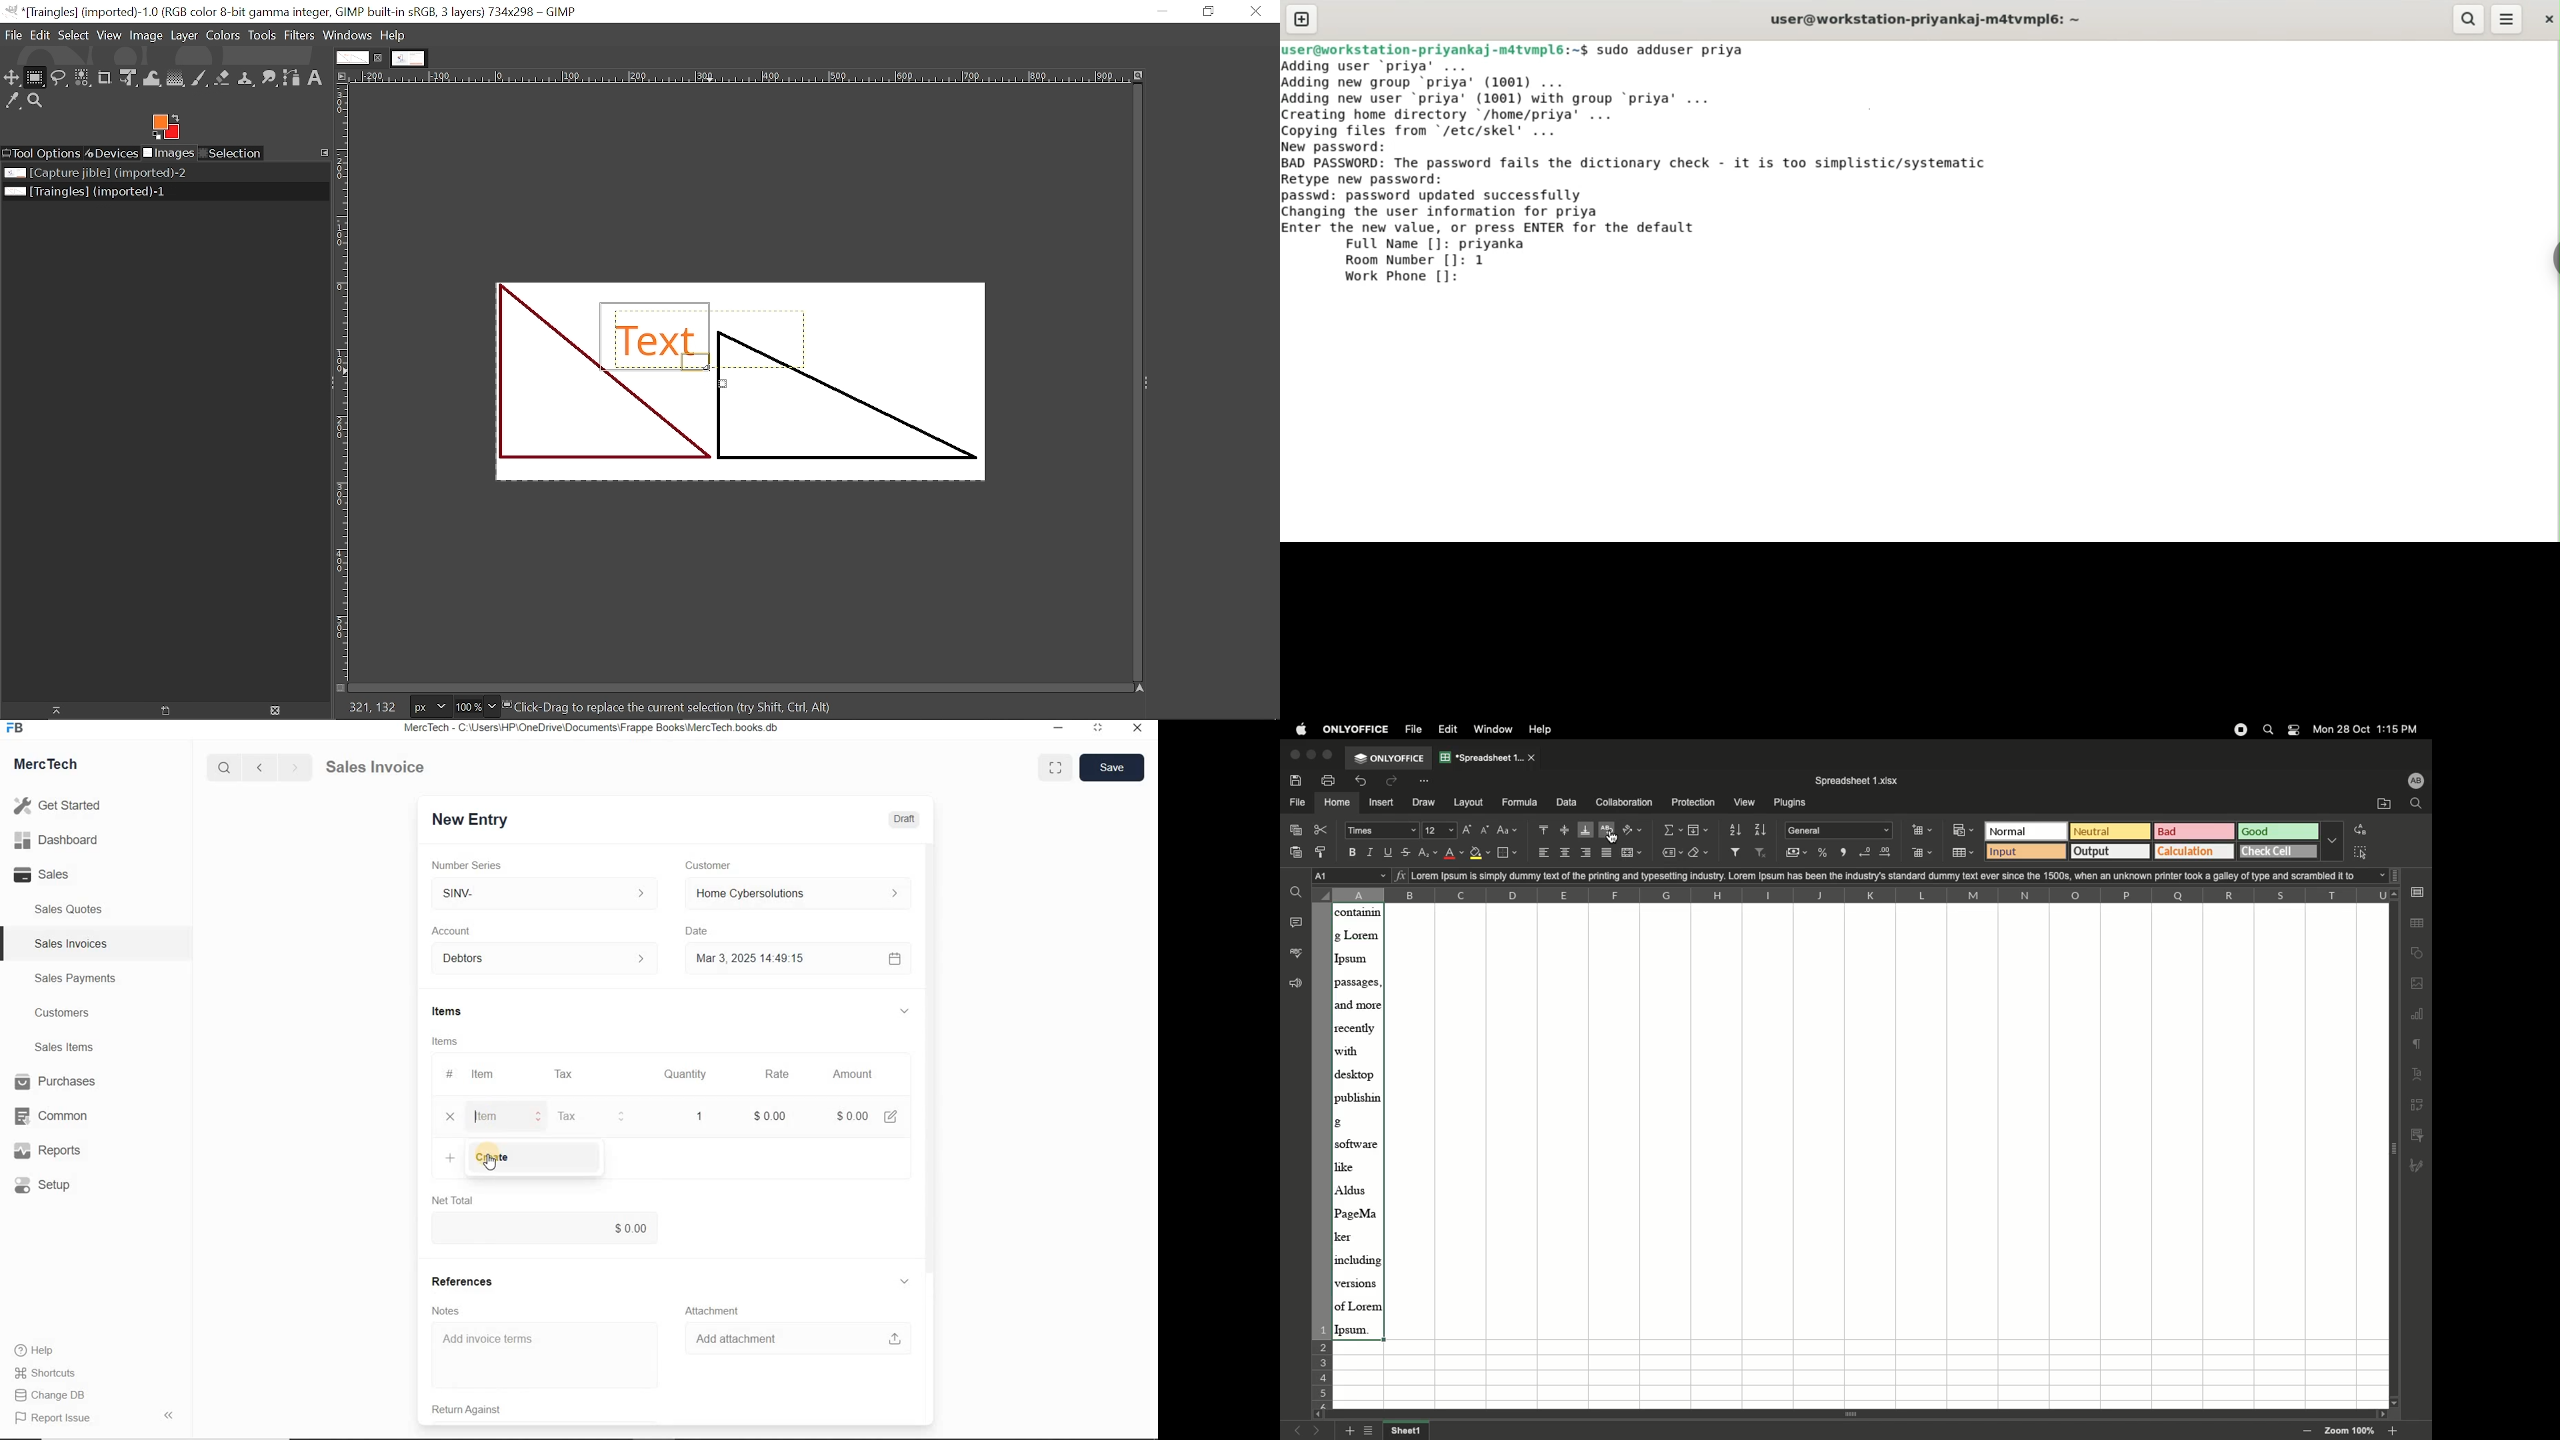 The height and width of the screenshot is (1456, 2576). I want to click on Hide Sidebar, so click(168, 1414).